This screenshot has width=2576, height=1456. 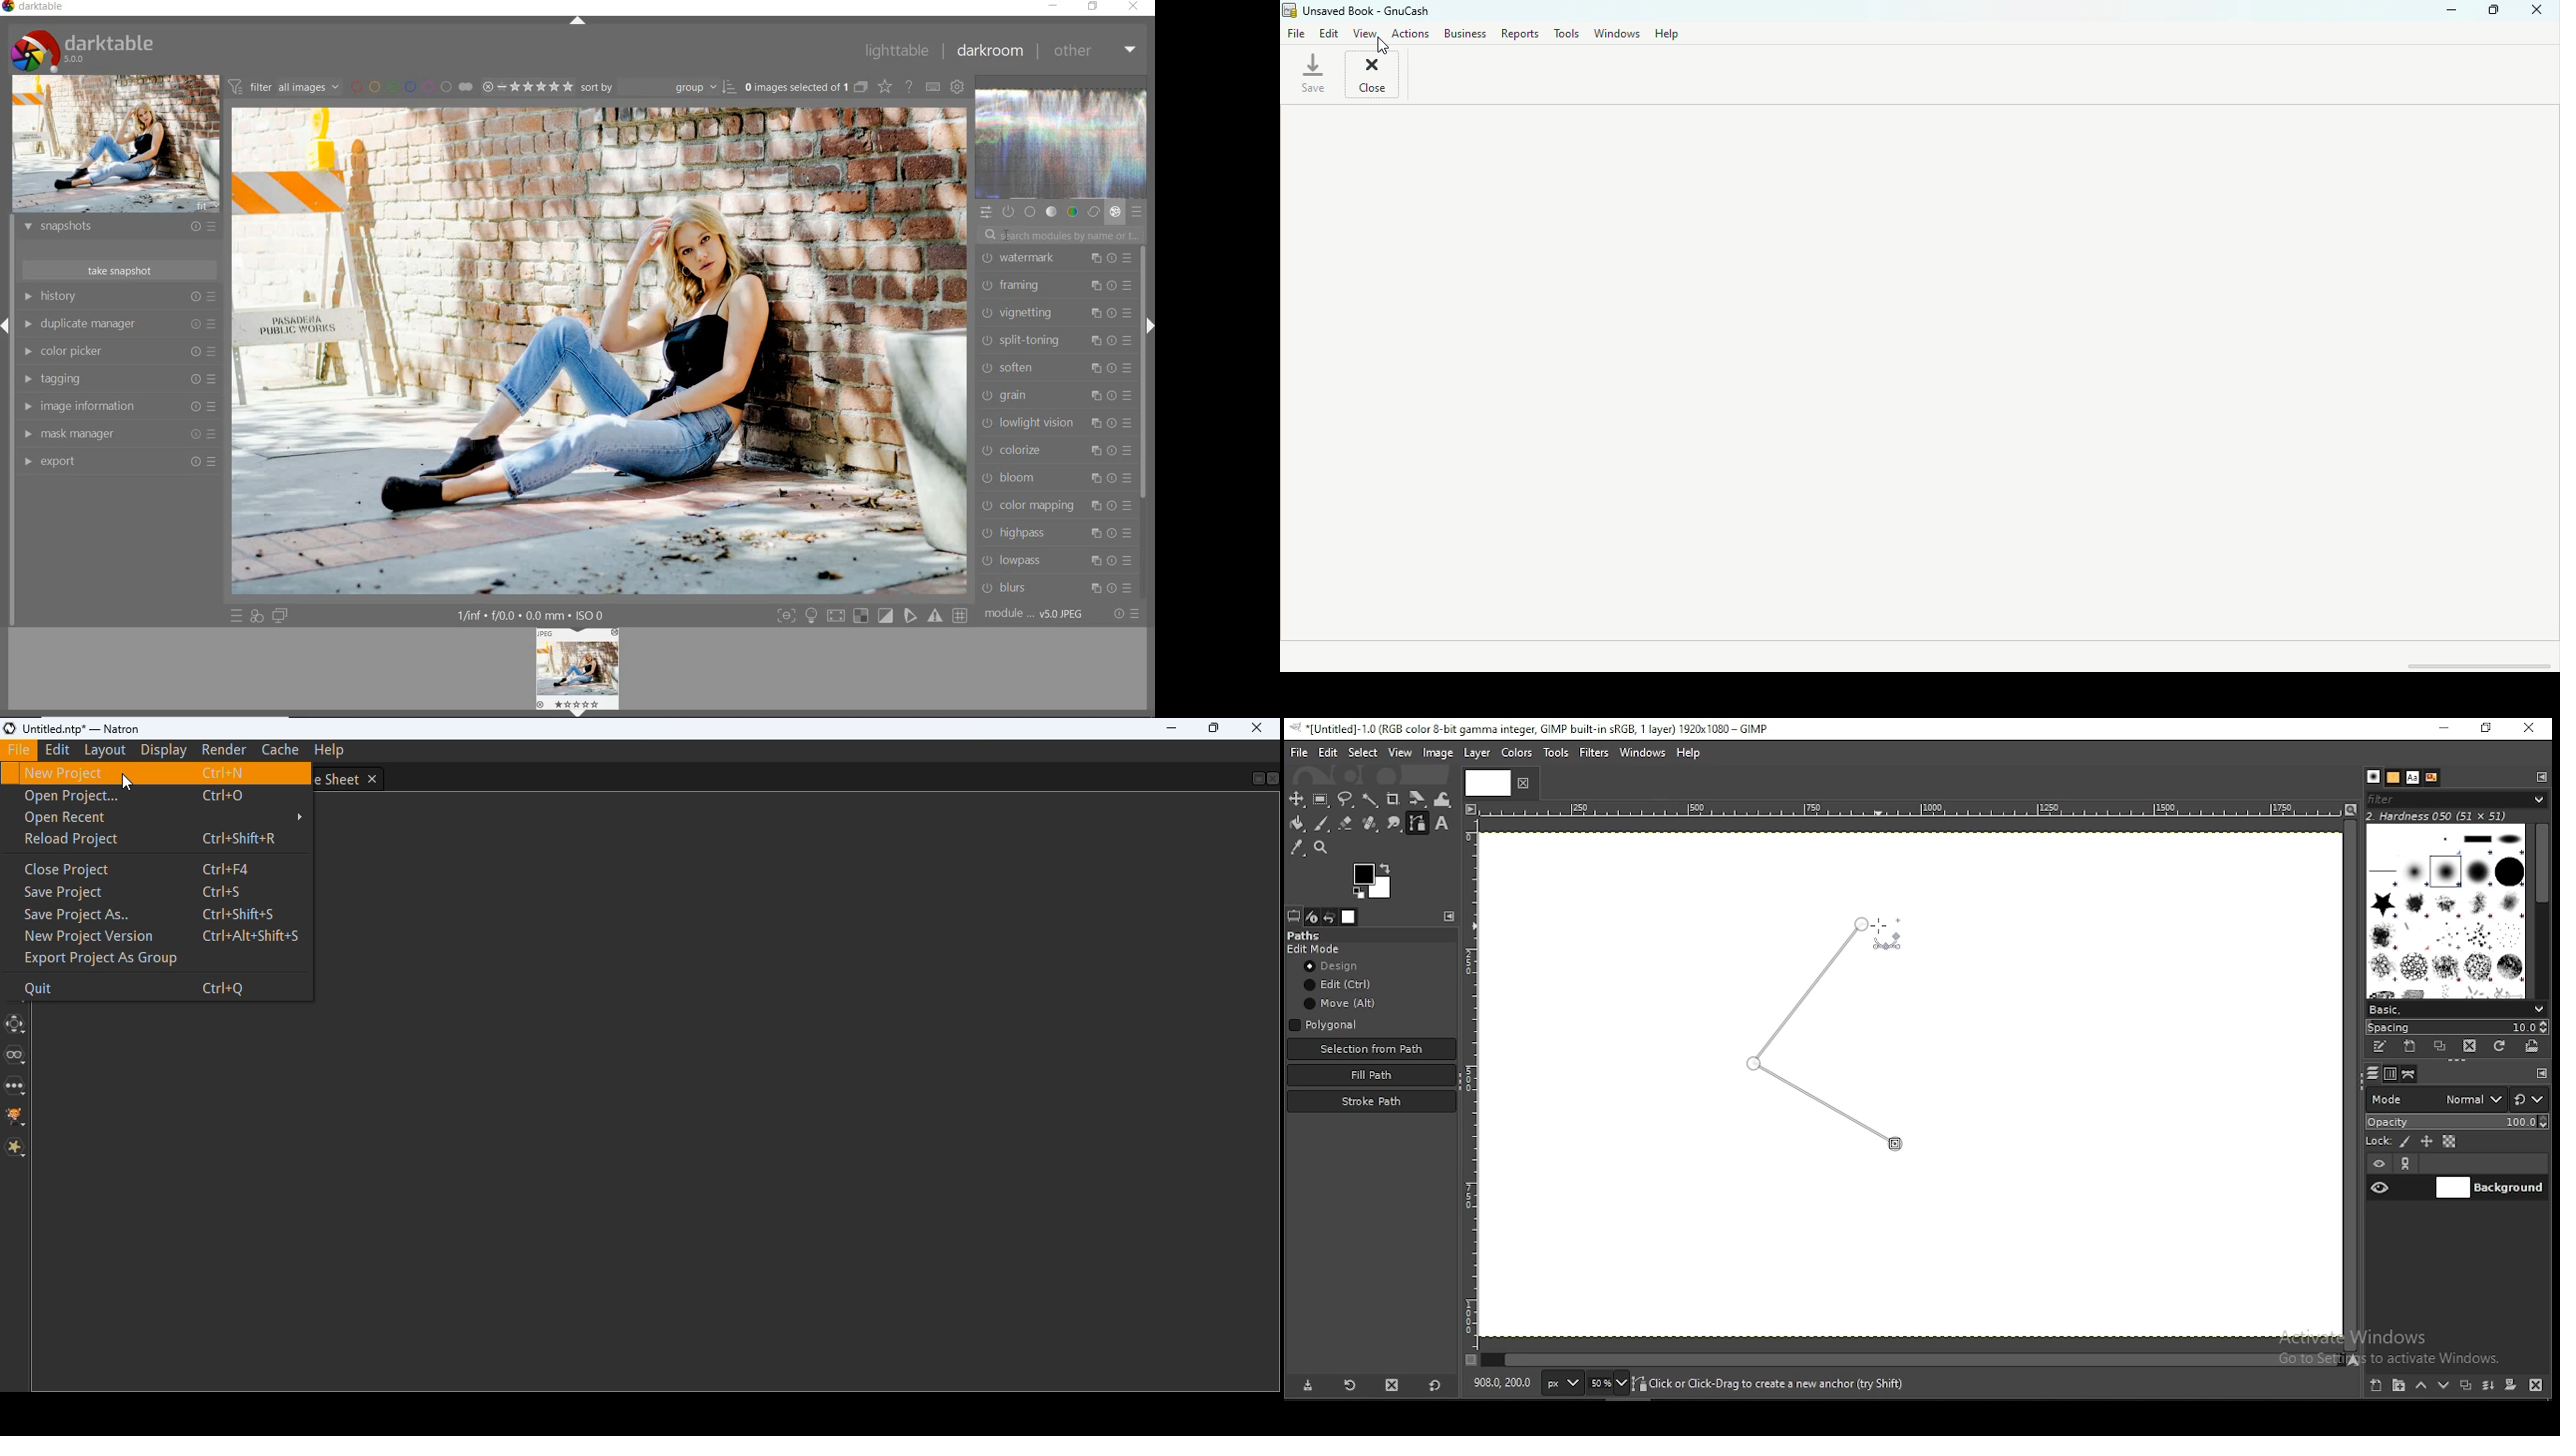 I want to click on export, so click(x=116, y=461).